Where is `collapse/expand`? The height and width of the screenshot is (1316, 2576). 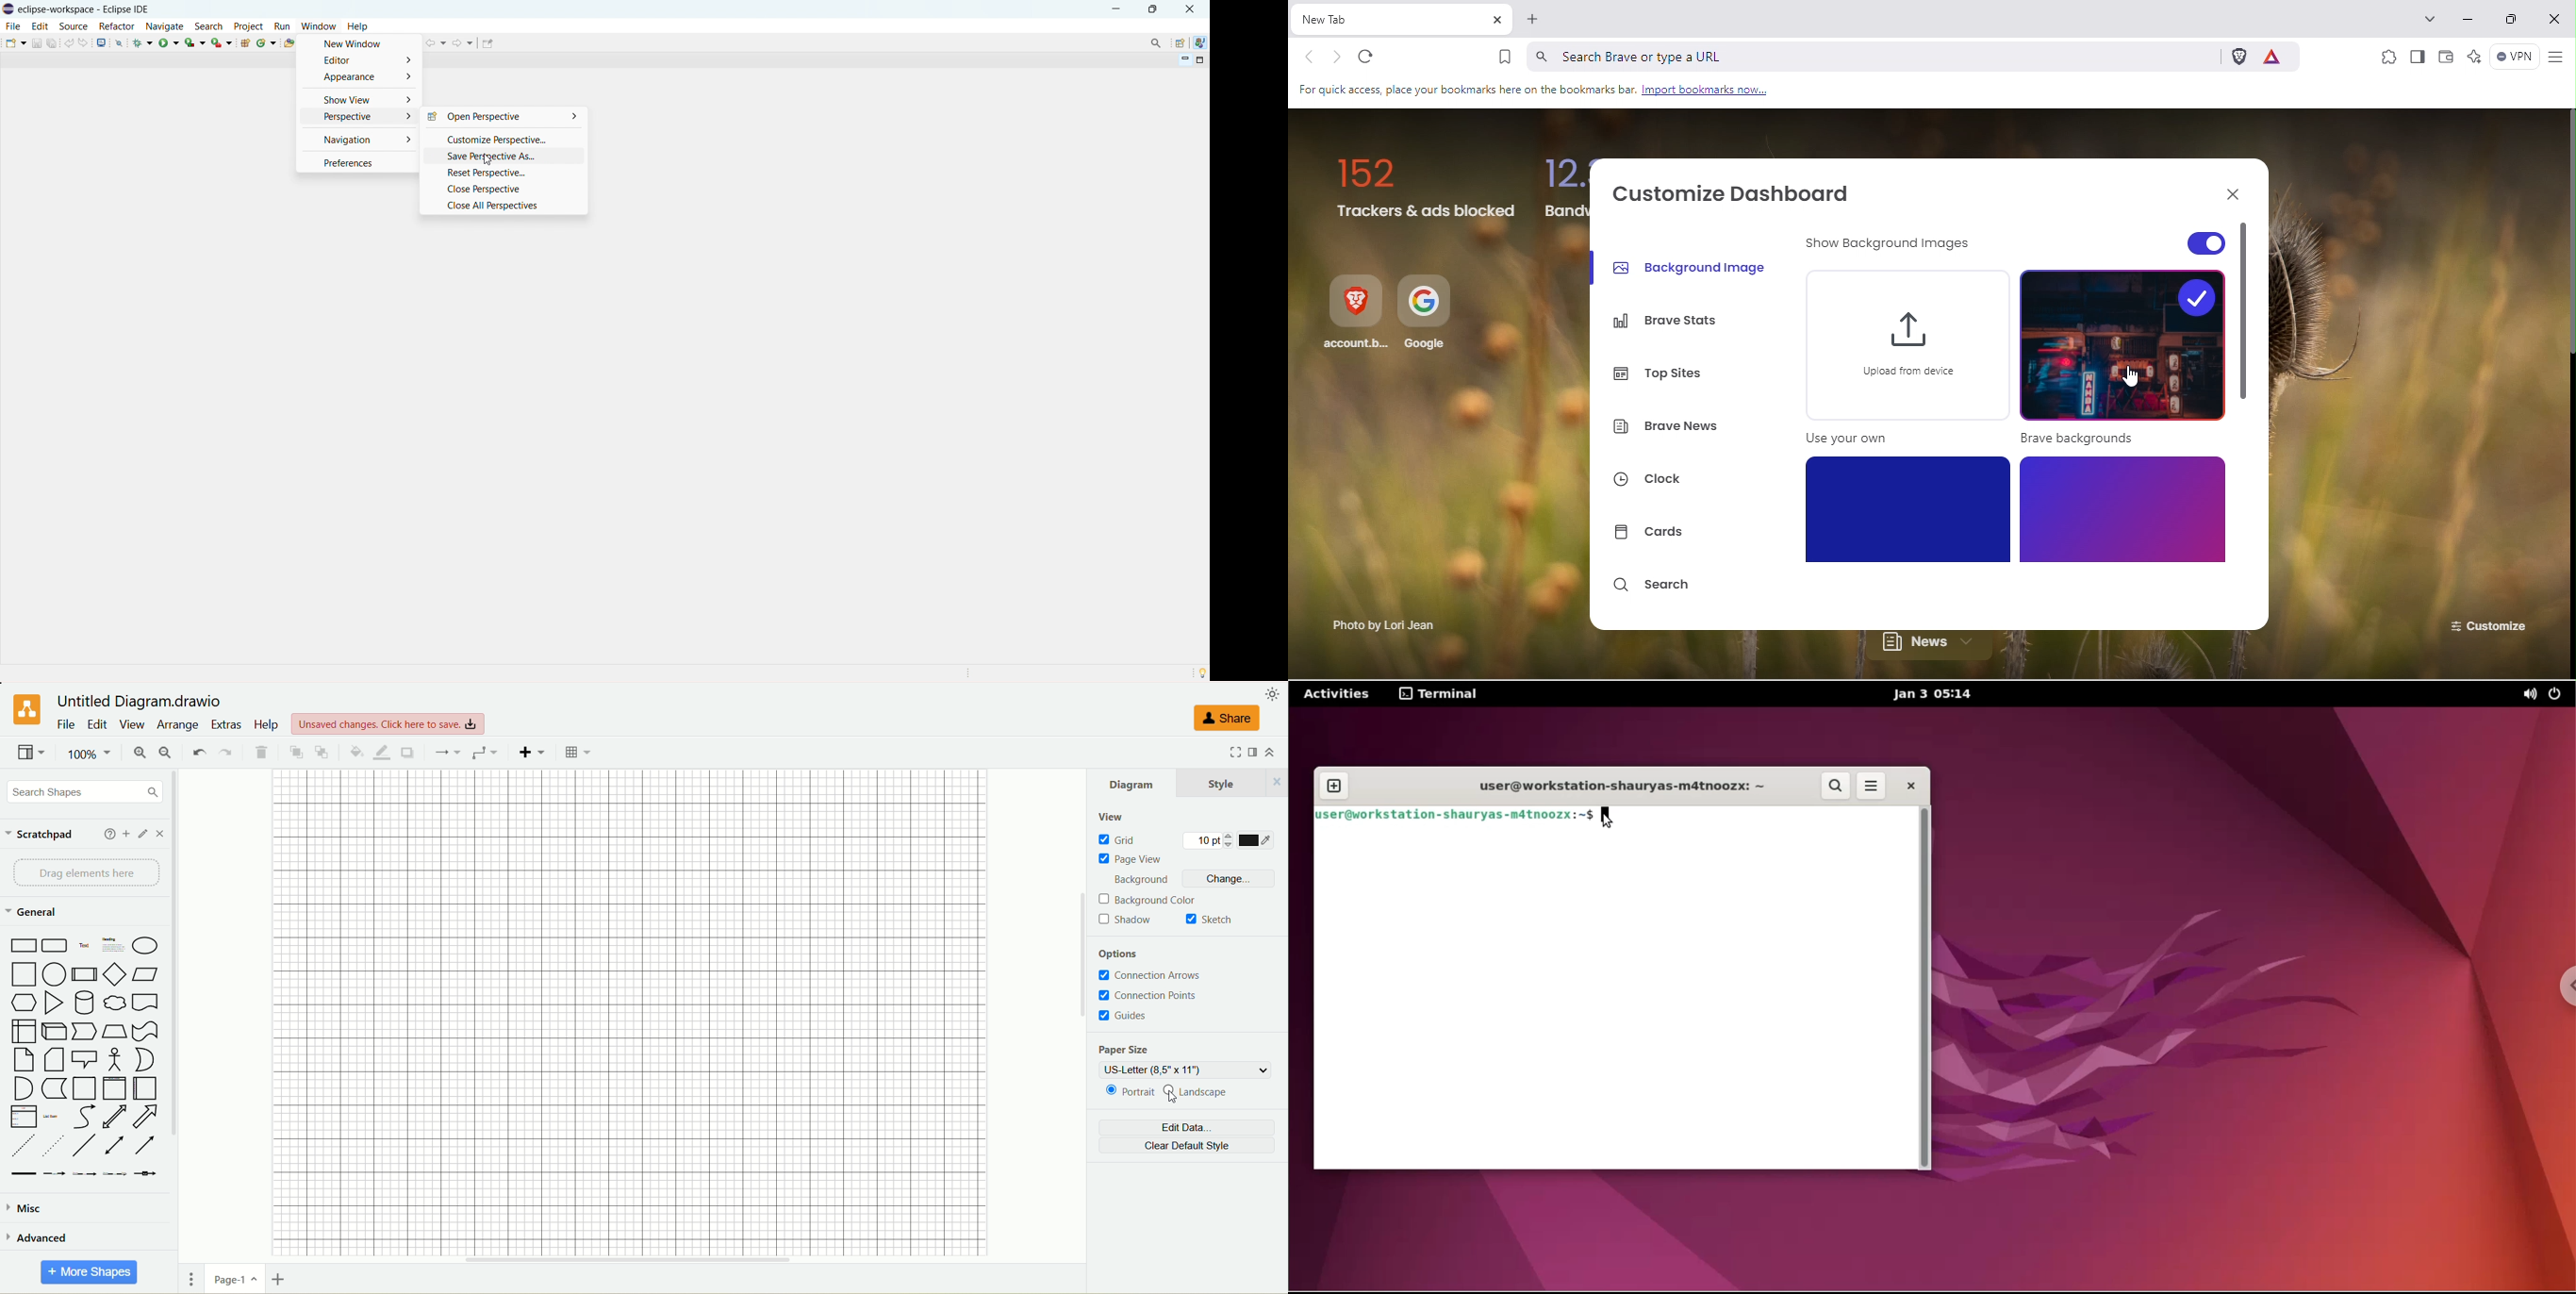
collapse/expand is located at coordinates (1273, 751).